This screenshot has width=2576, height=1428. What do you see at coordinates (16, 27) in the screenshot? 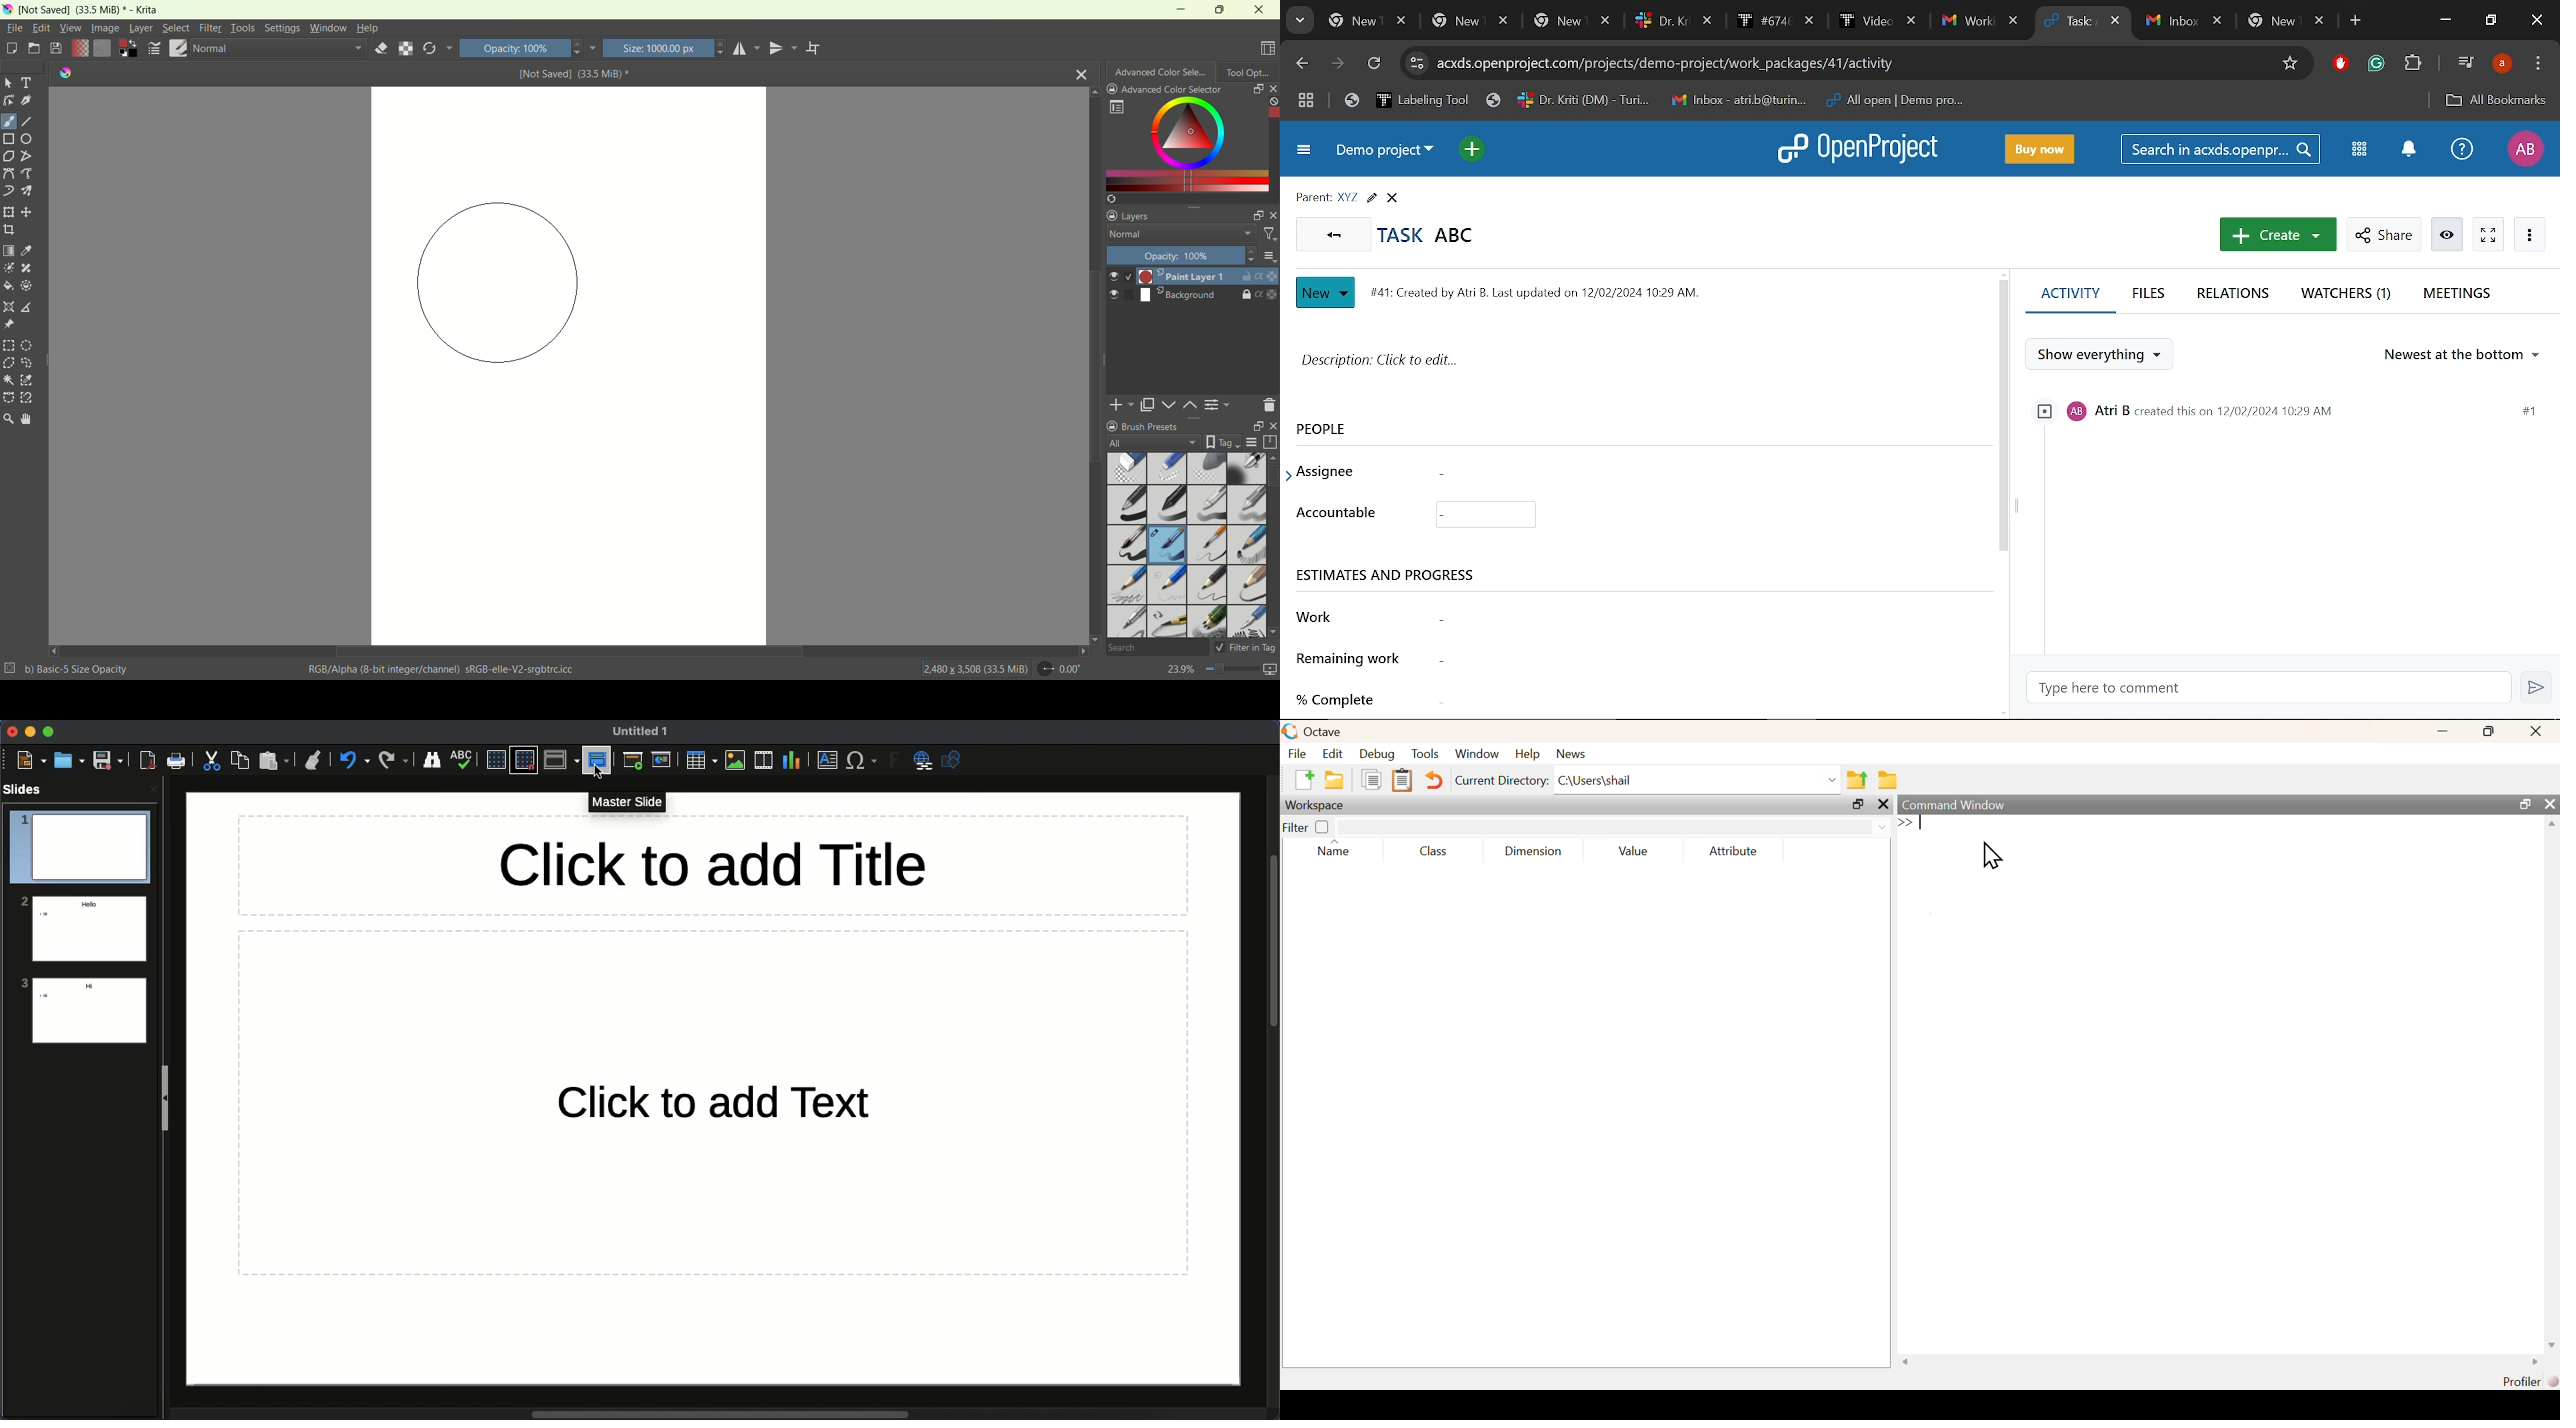
I see `file` at bounding box center [16, 27].